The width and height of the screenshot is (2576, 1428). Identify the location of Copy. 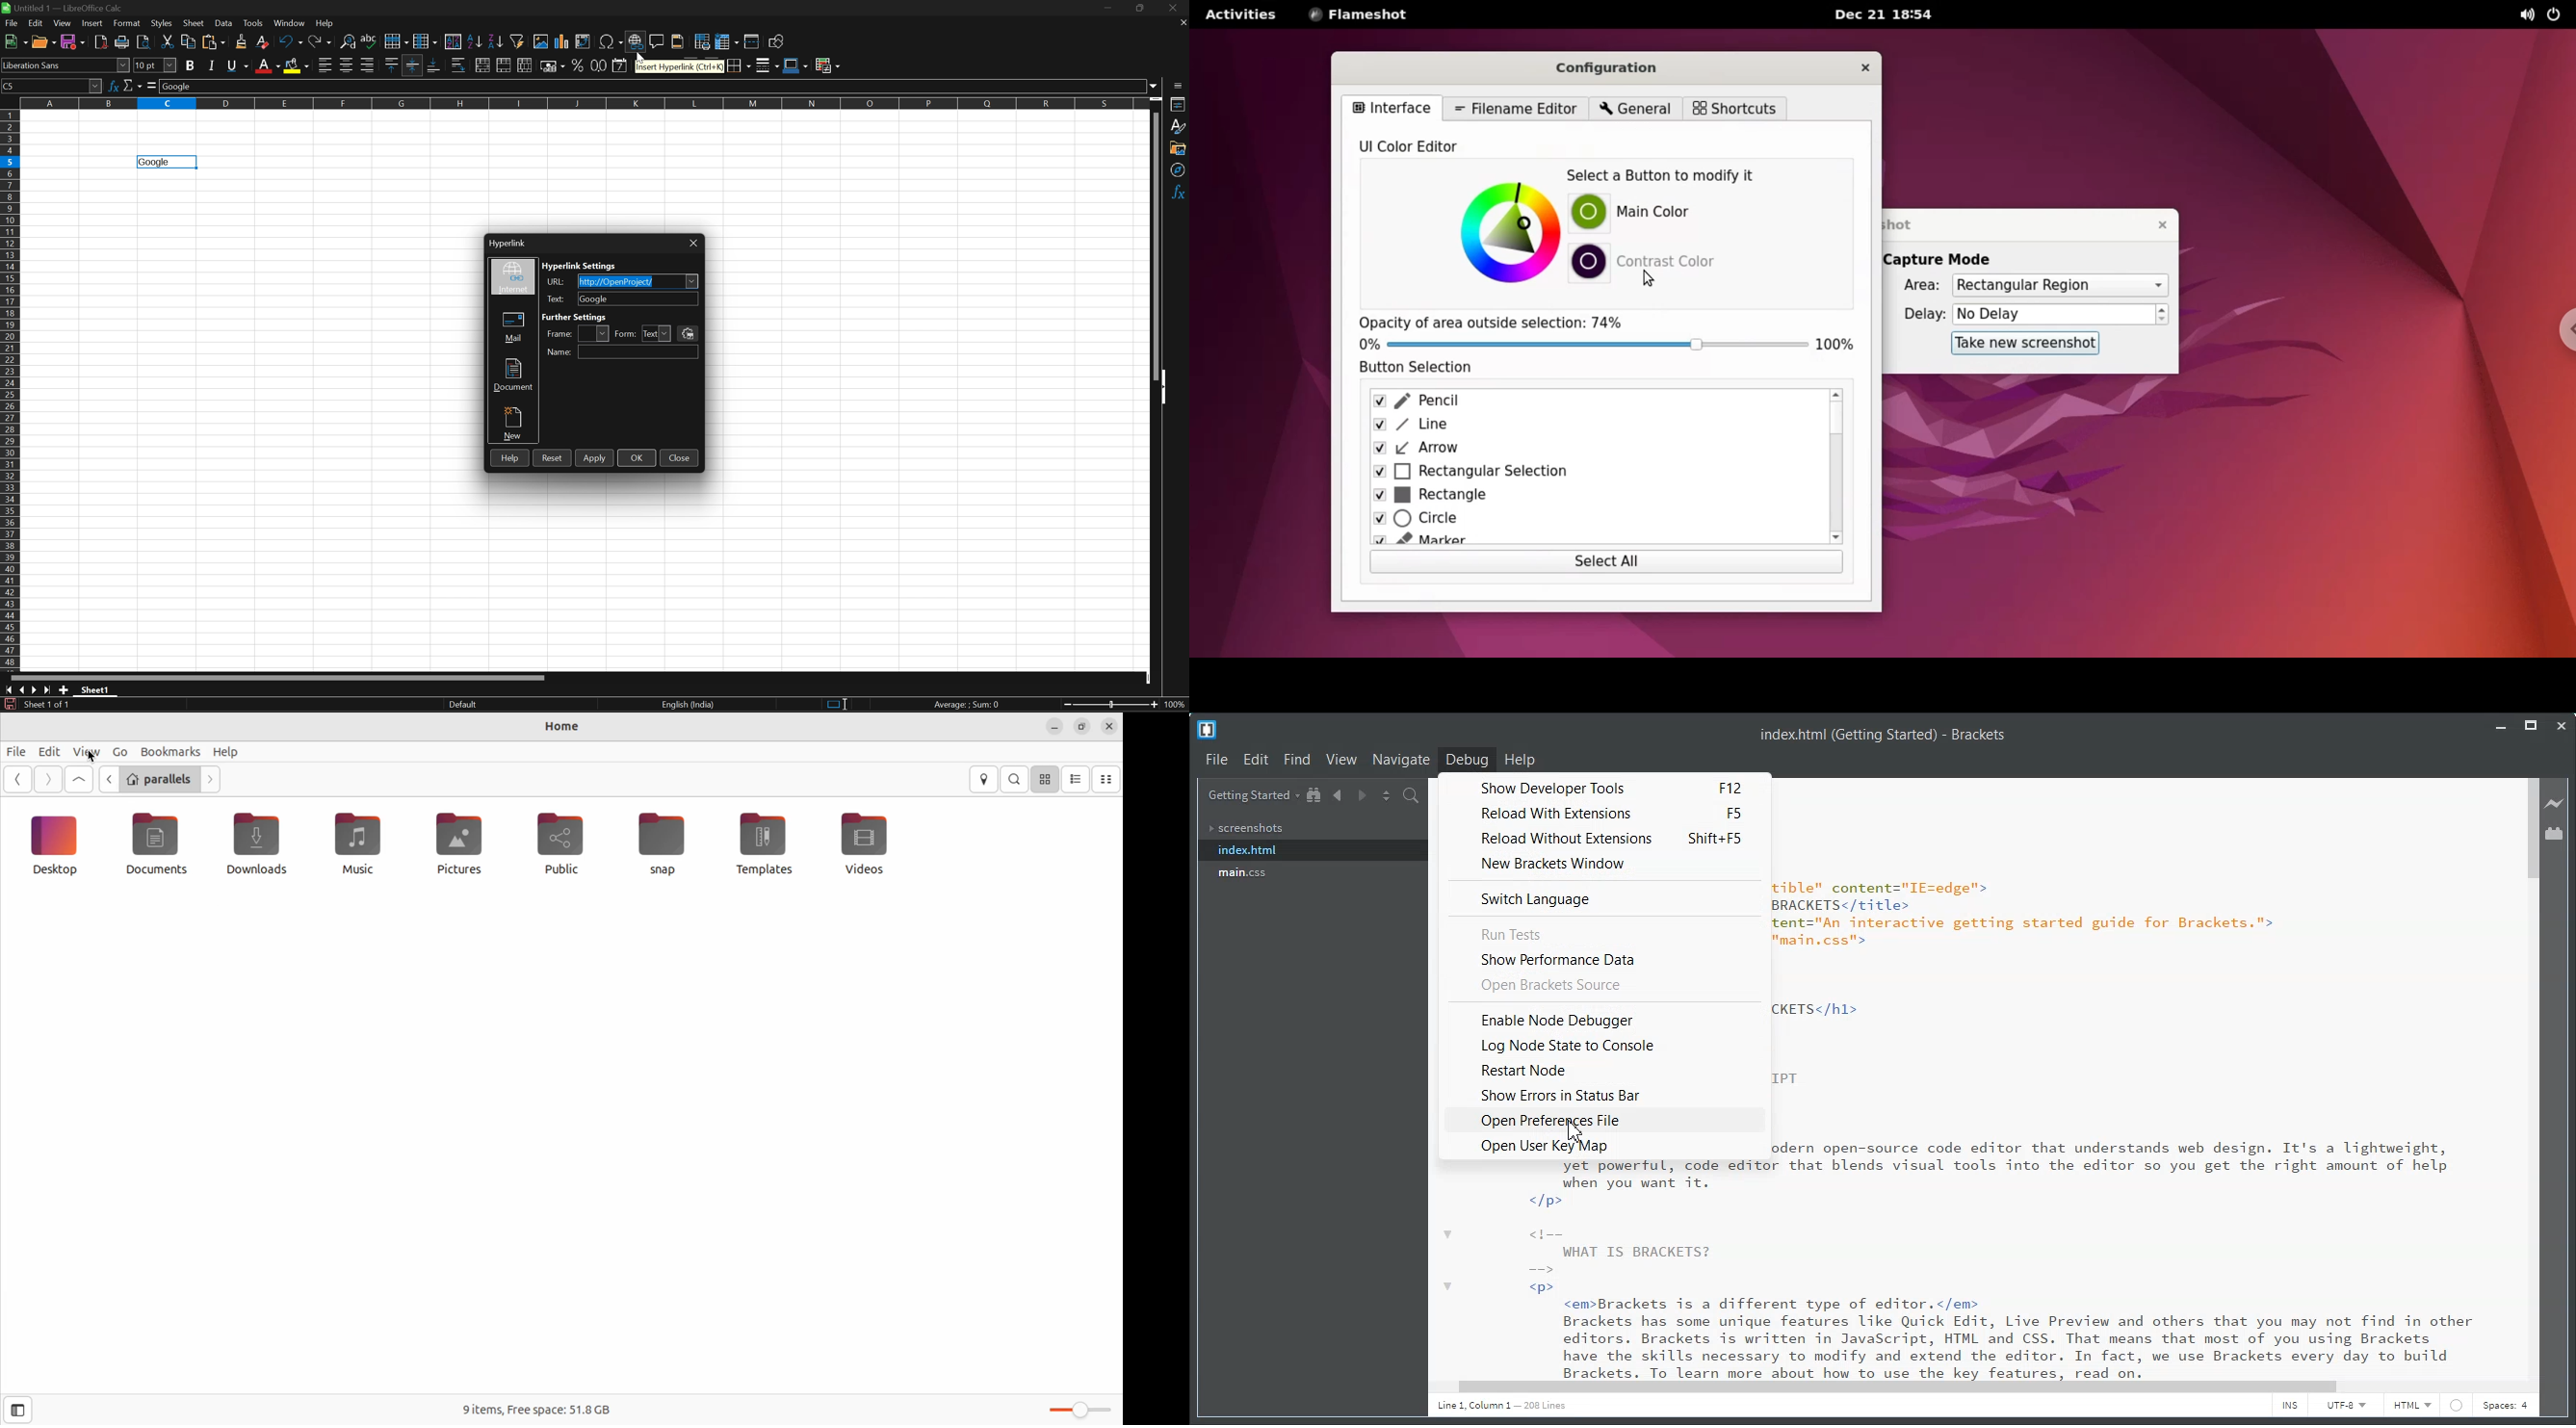
(187, 40).